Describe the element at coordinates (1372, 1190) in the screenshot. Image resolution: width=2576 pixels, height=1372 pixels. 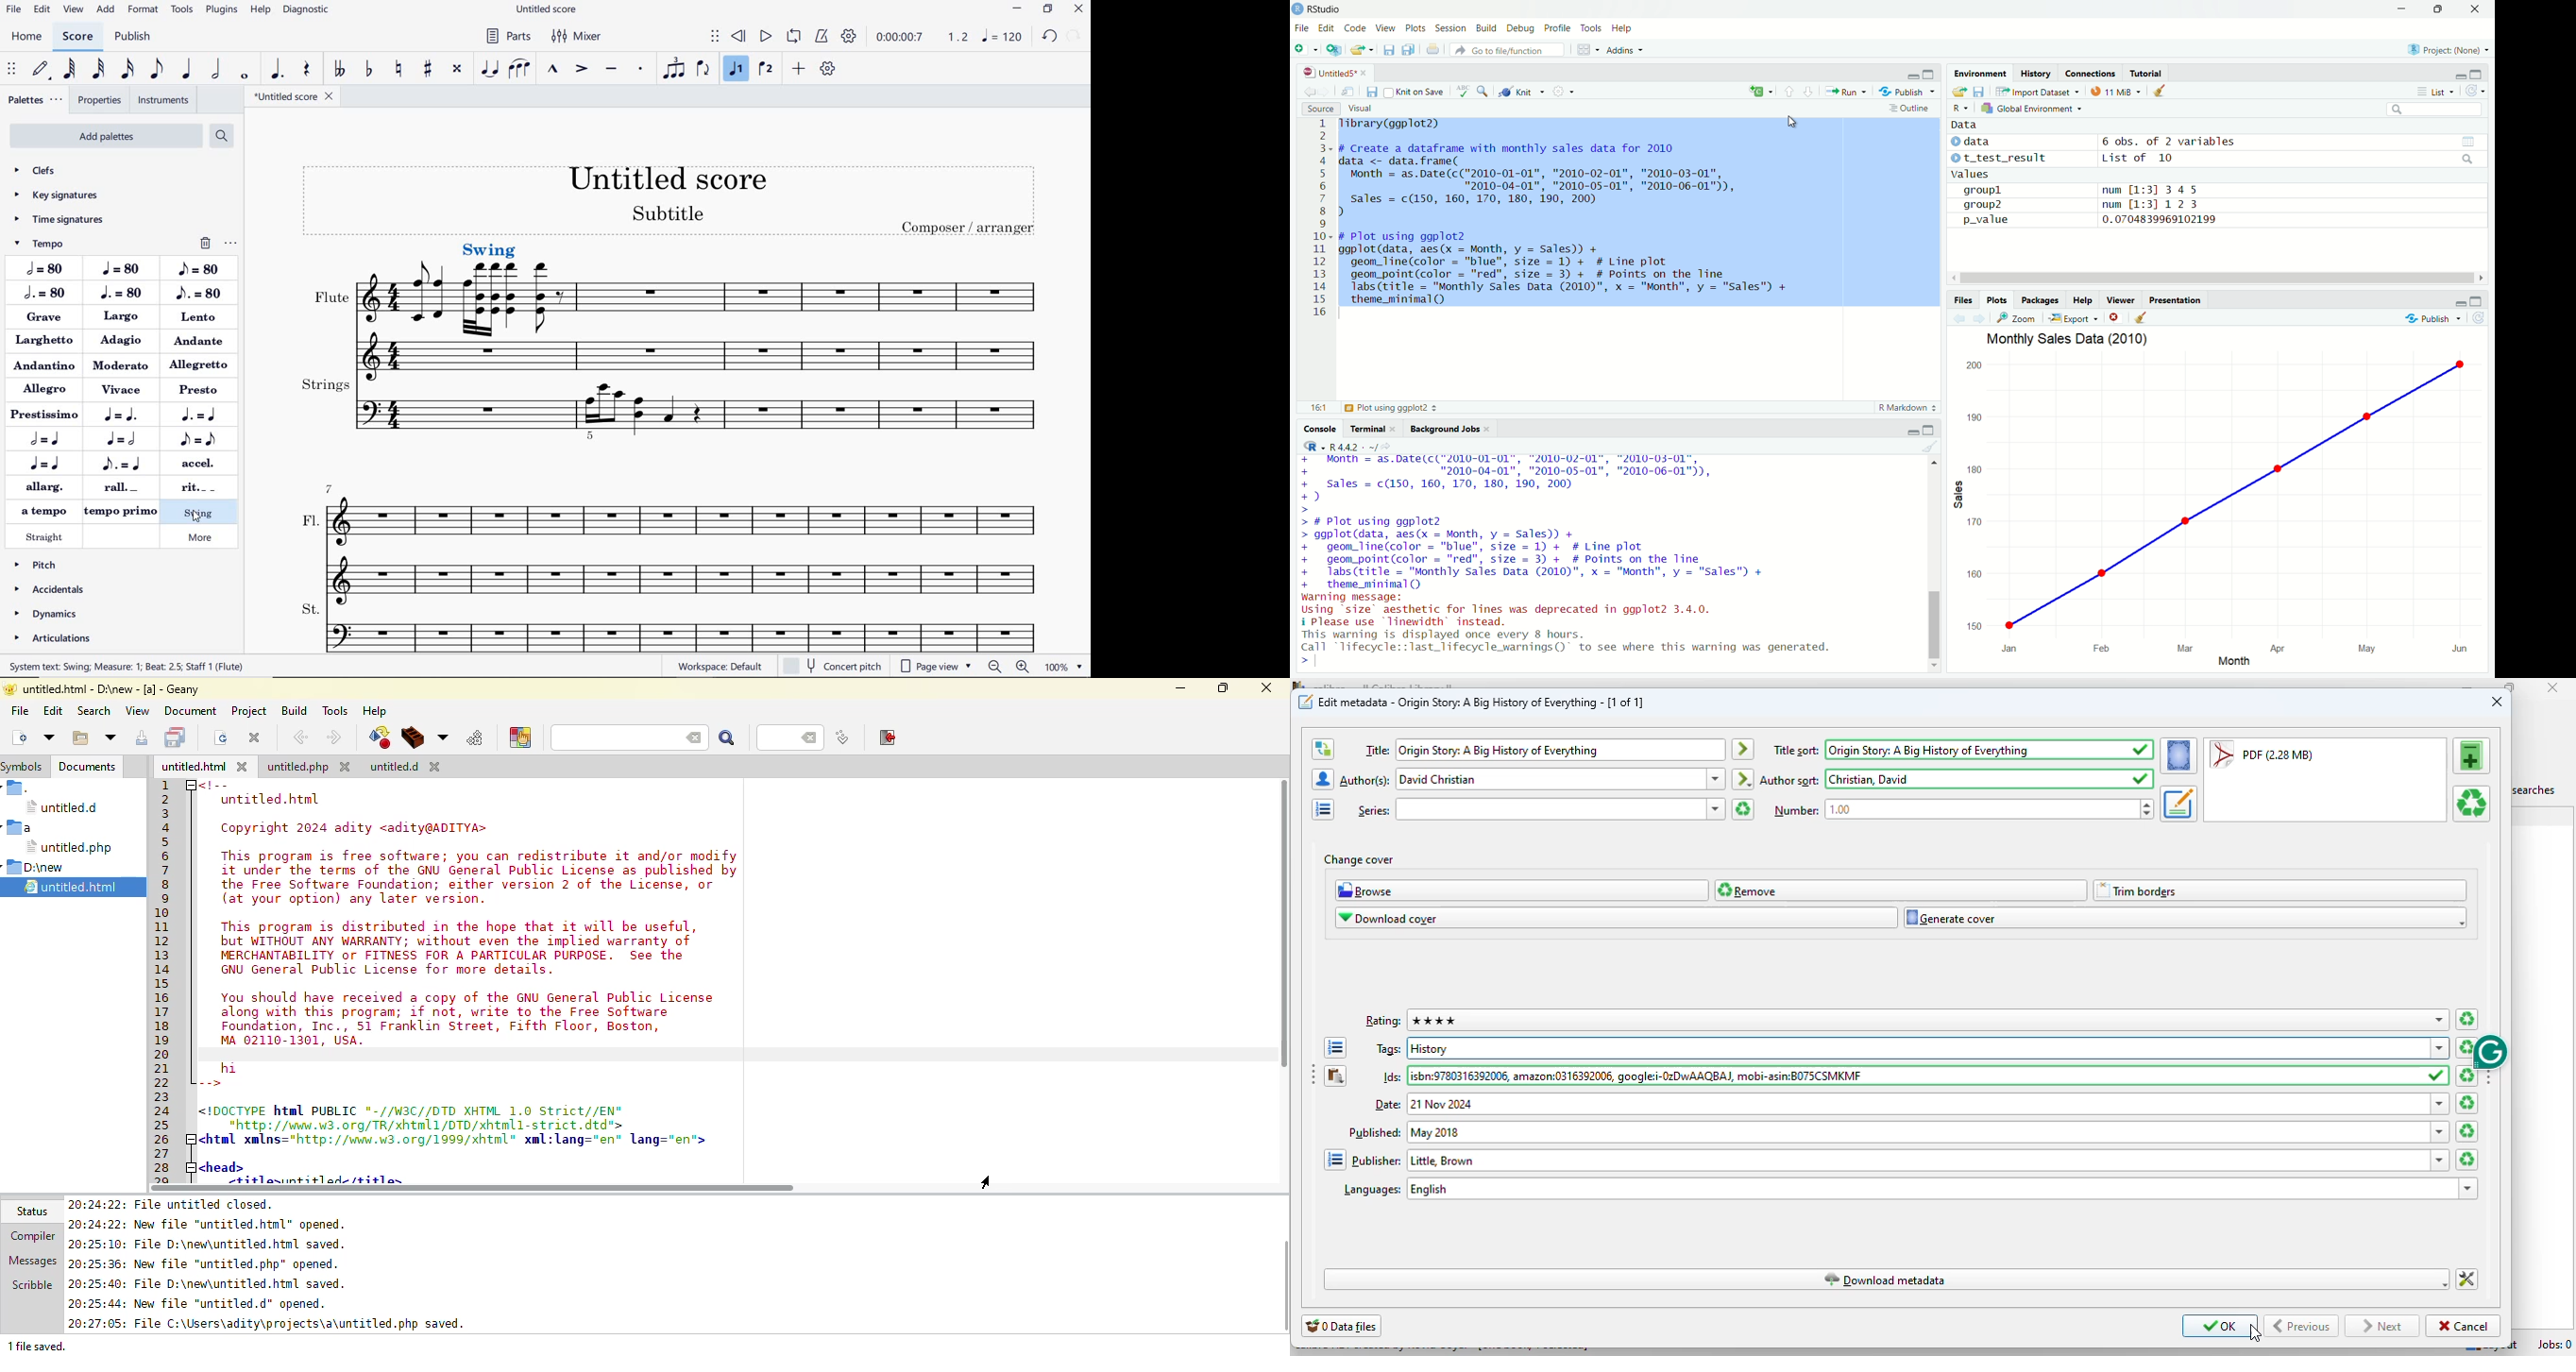
I see `text` at that location.